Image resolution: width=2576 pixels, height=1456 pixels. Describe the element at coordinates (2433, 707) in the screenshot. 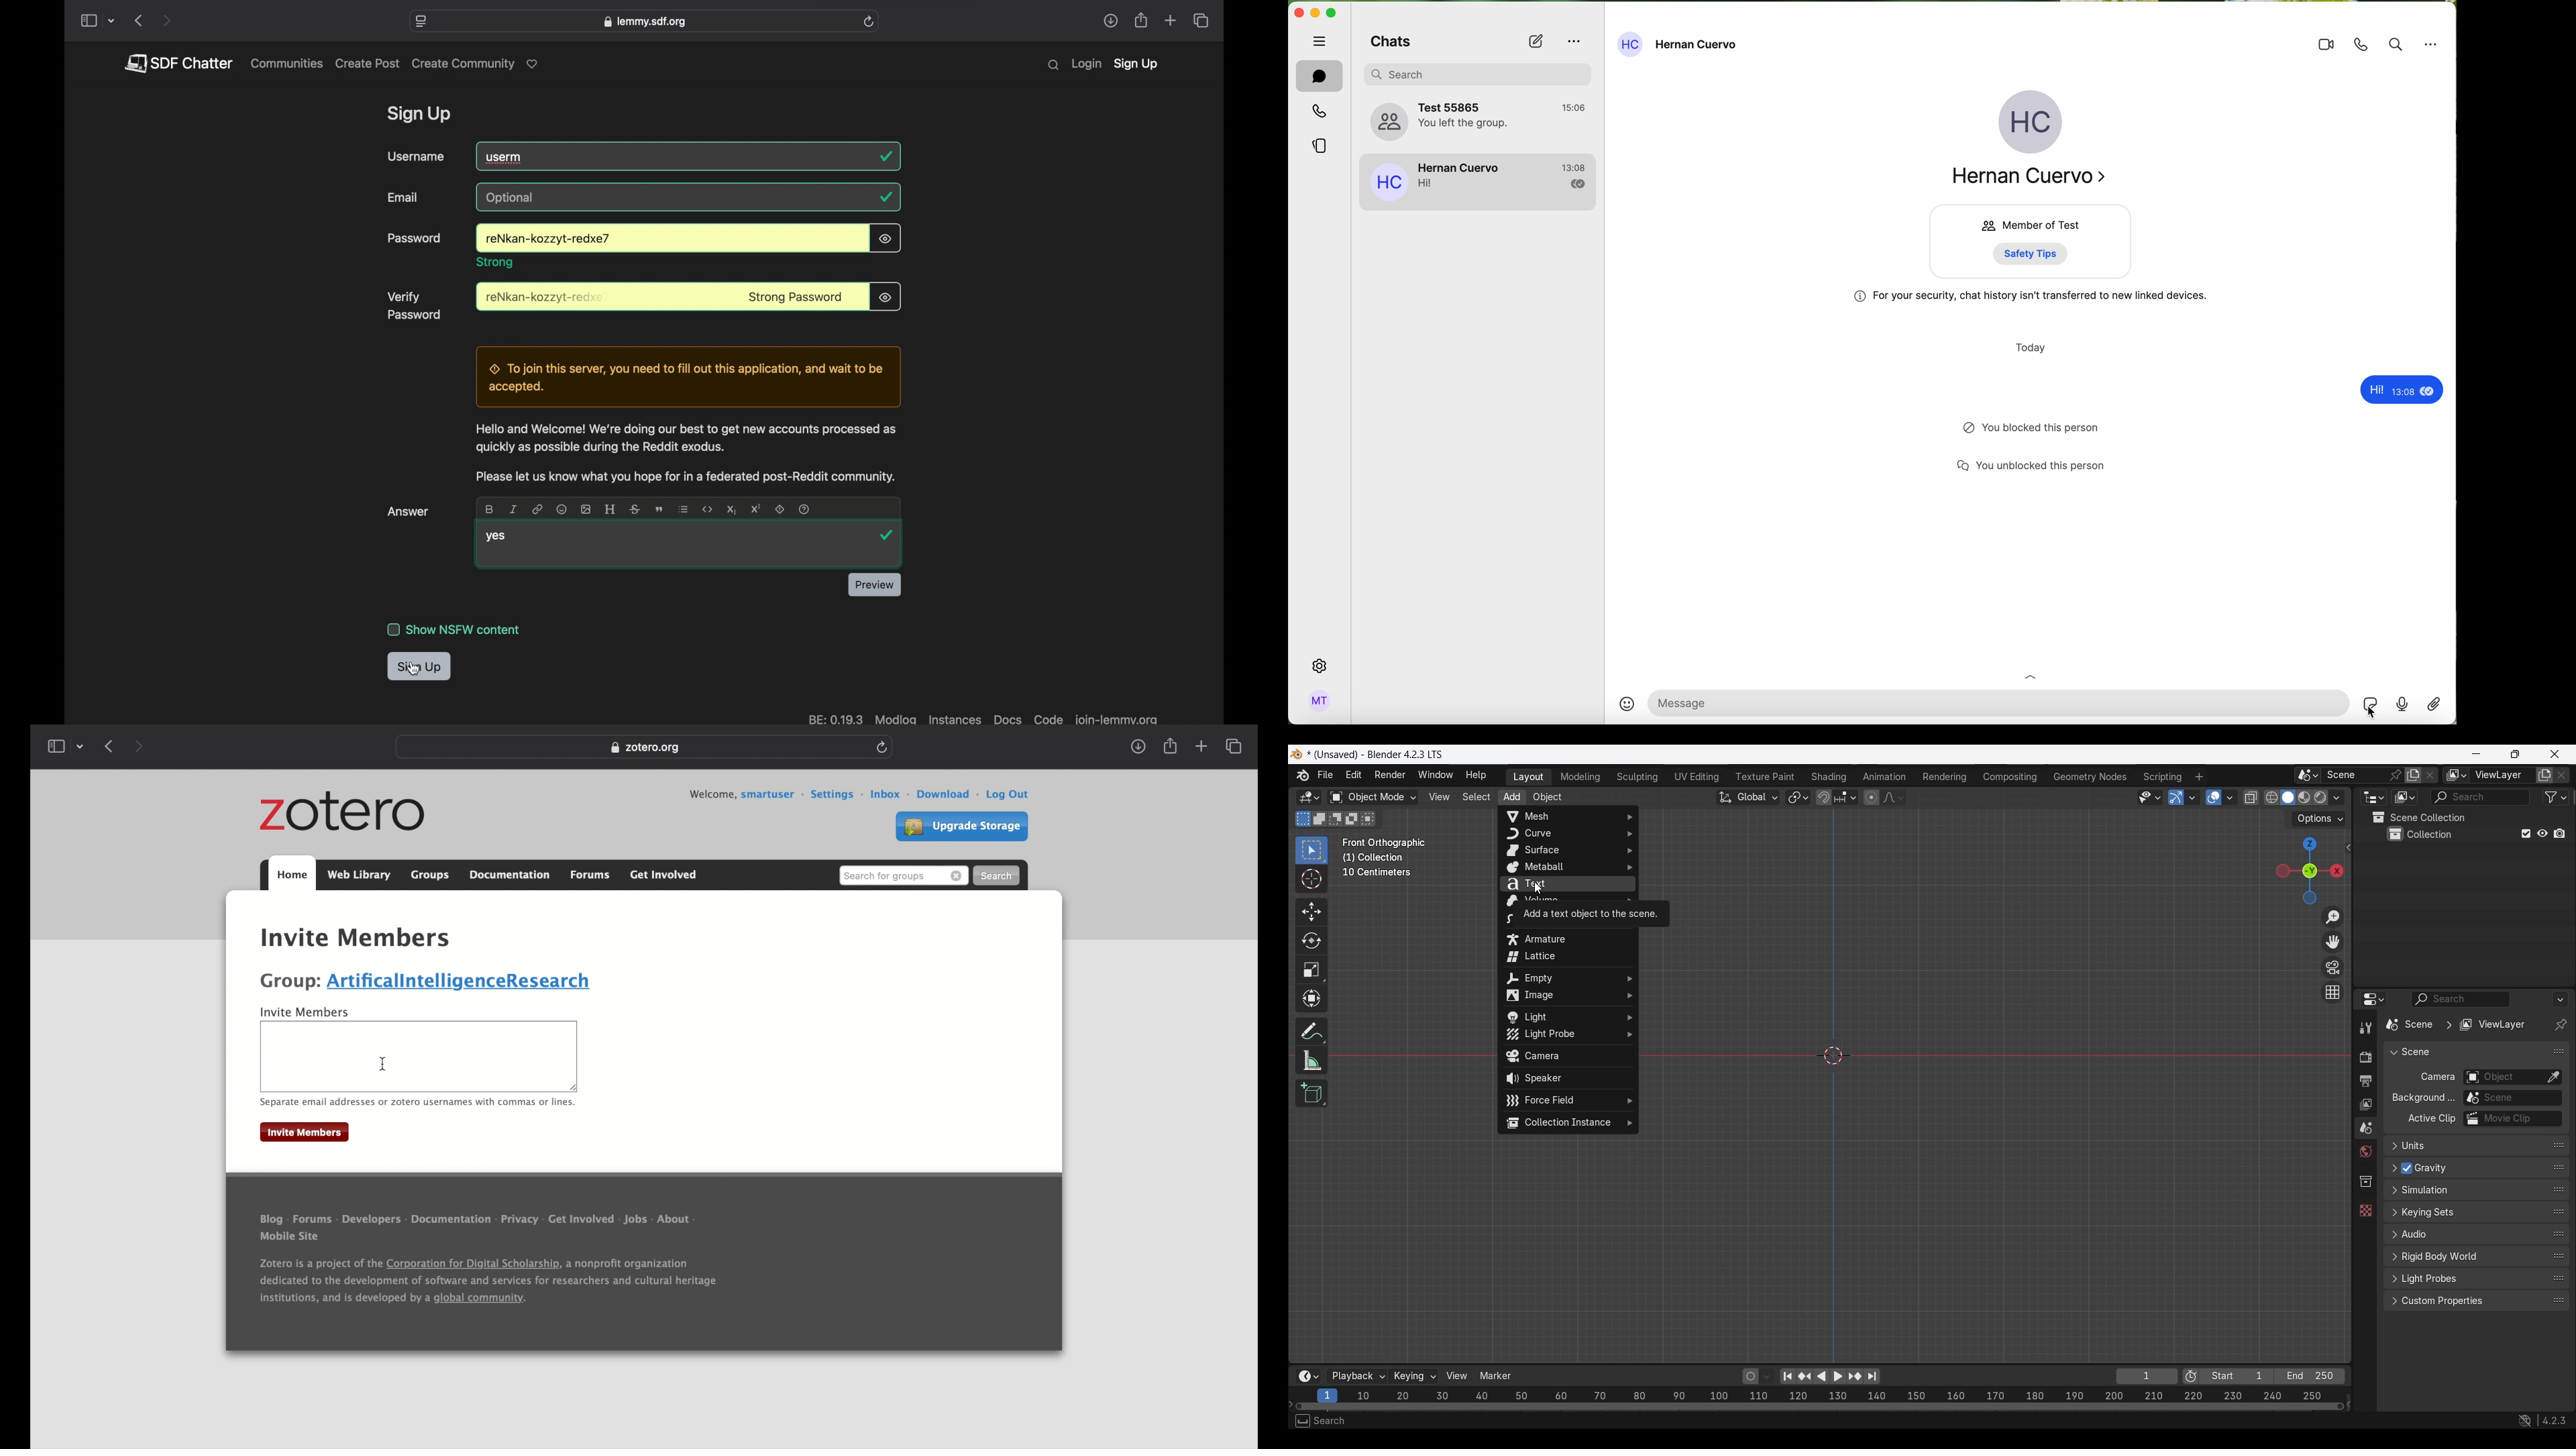

I see `attach file` at that location.